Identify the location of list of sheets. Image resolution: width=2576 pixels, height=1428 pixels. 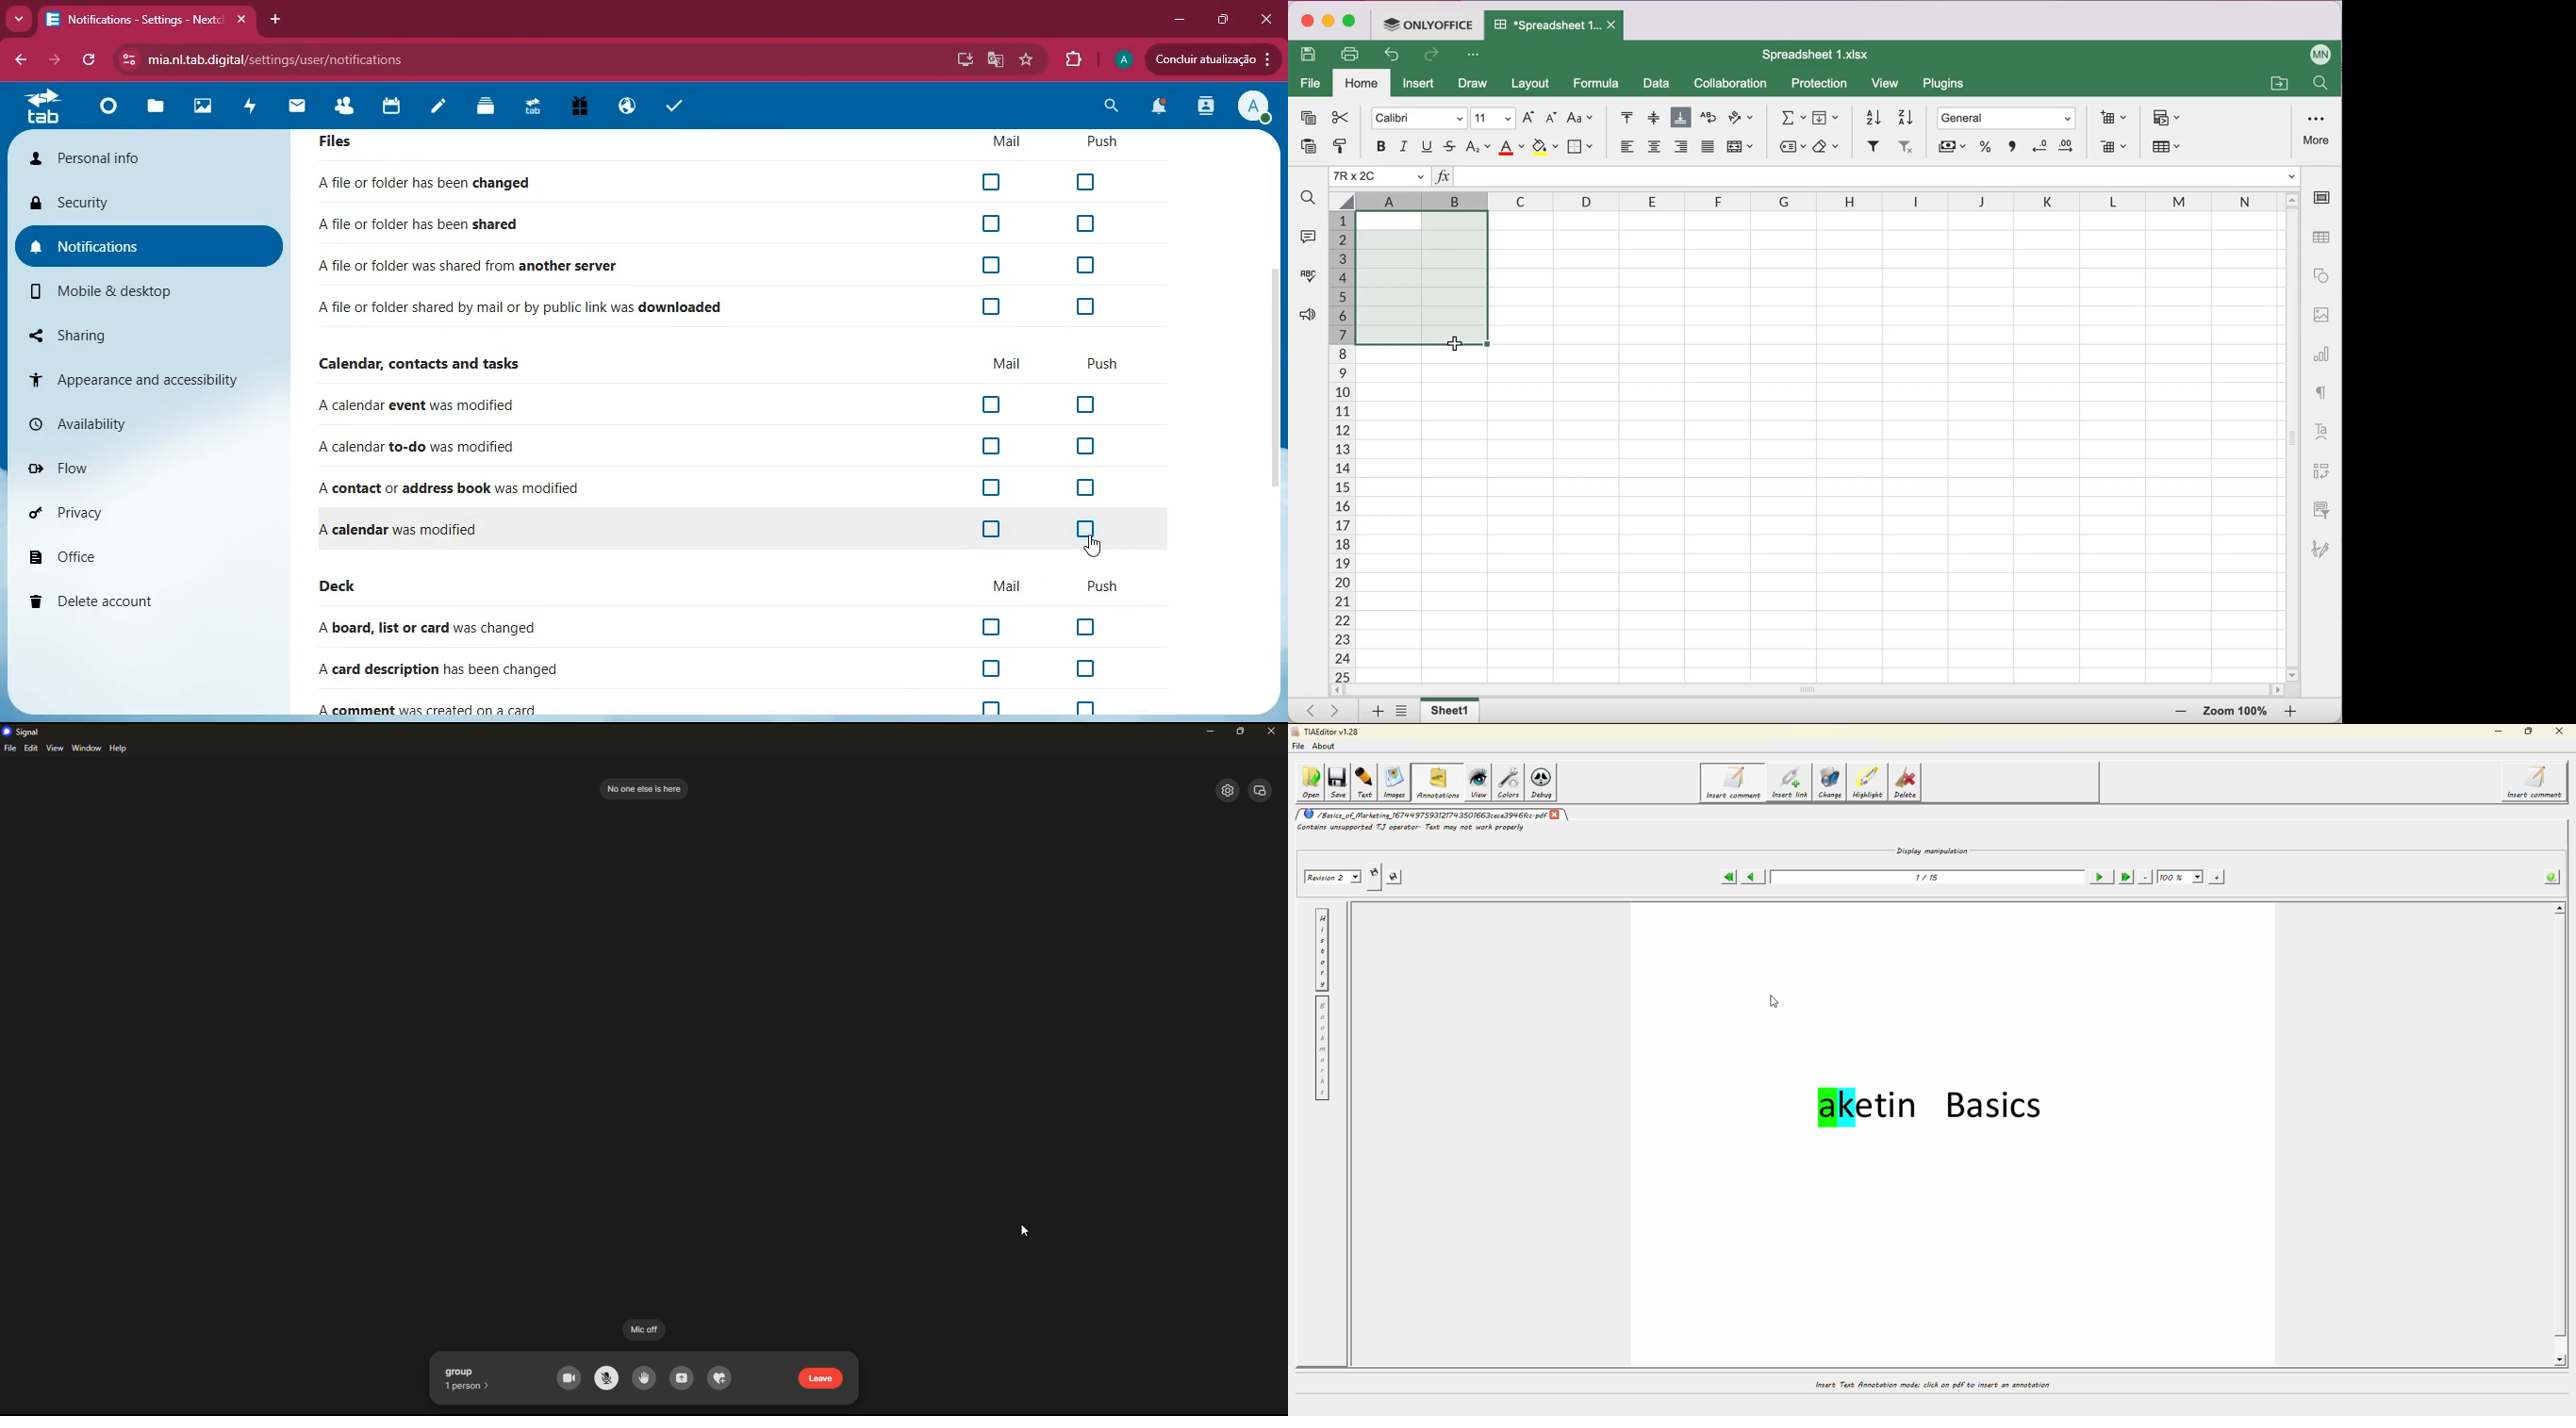
(1404, 712).